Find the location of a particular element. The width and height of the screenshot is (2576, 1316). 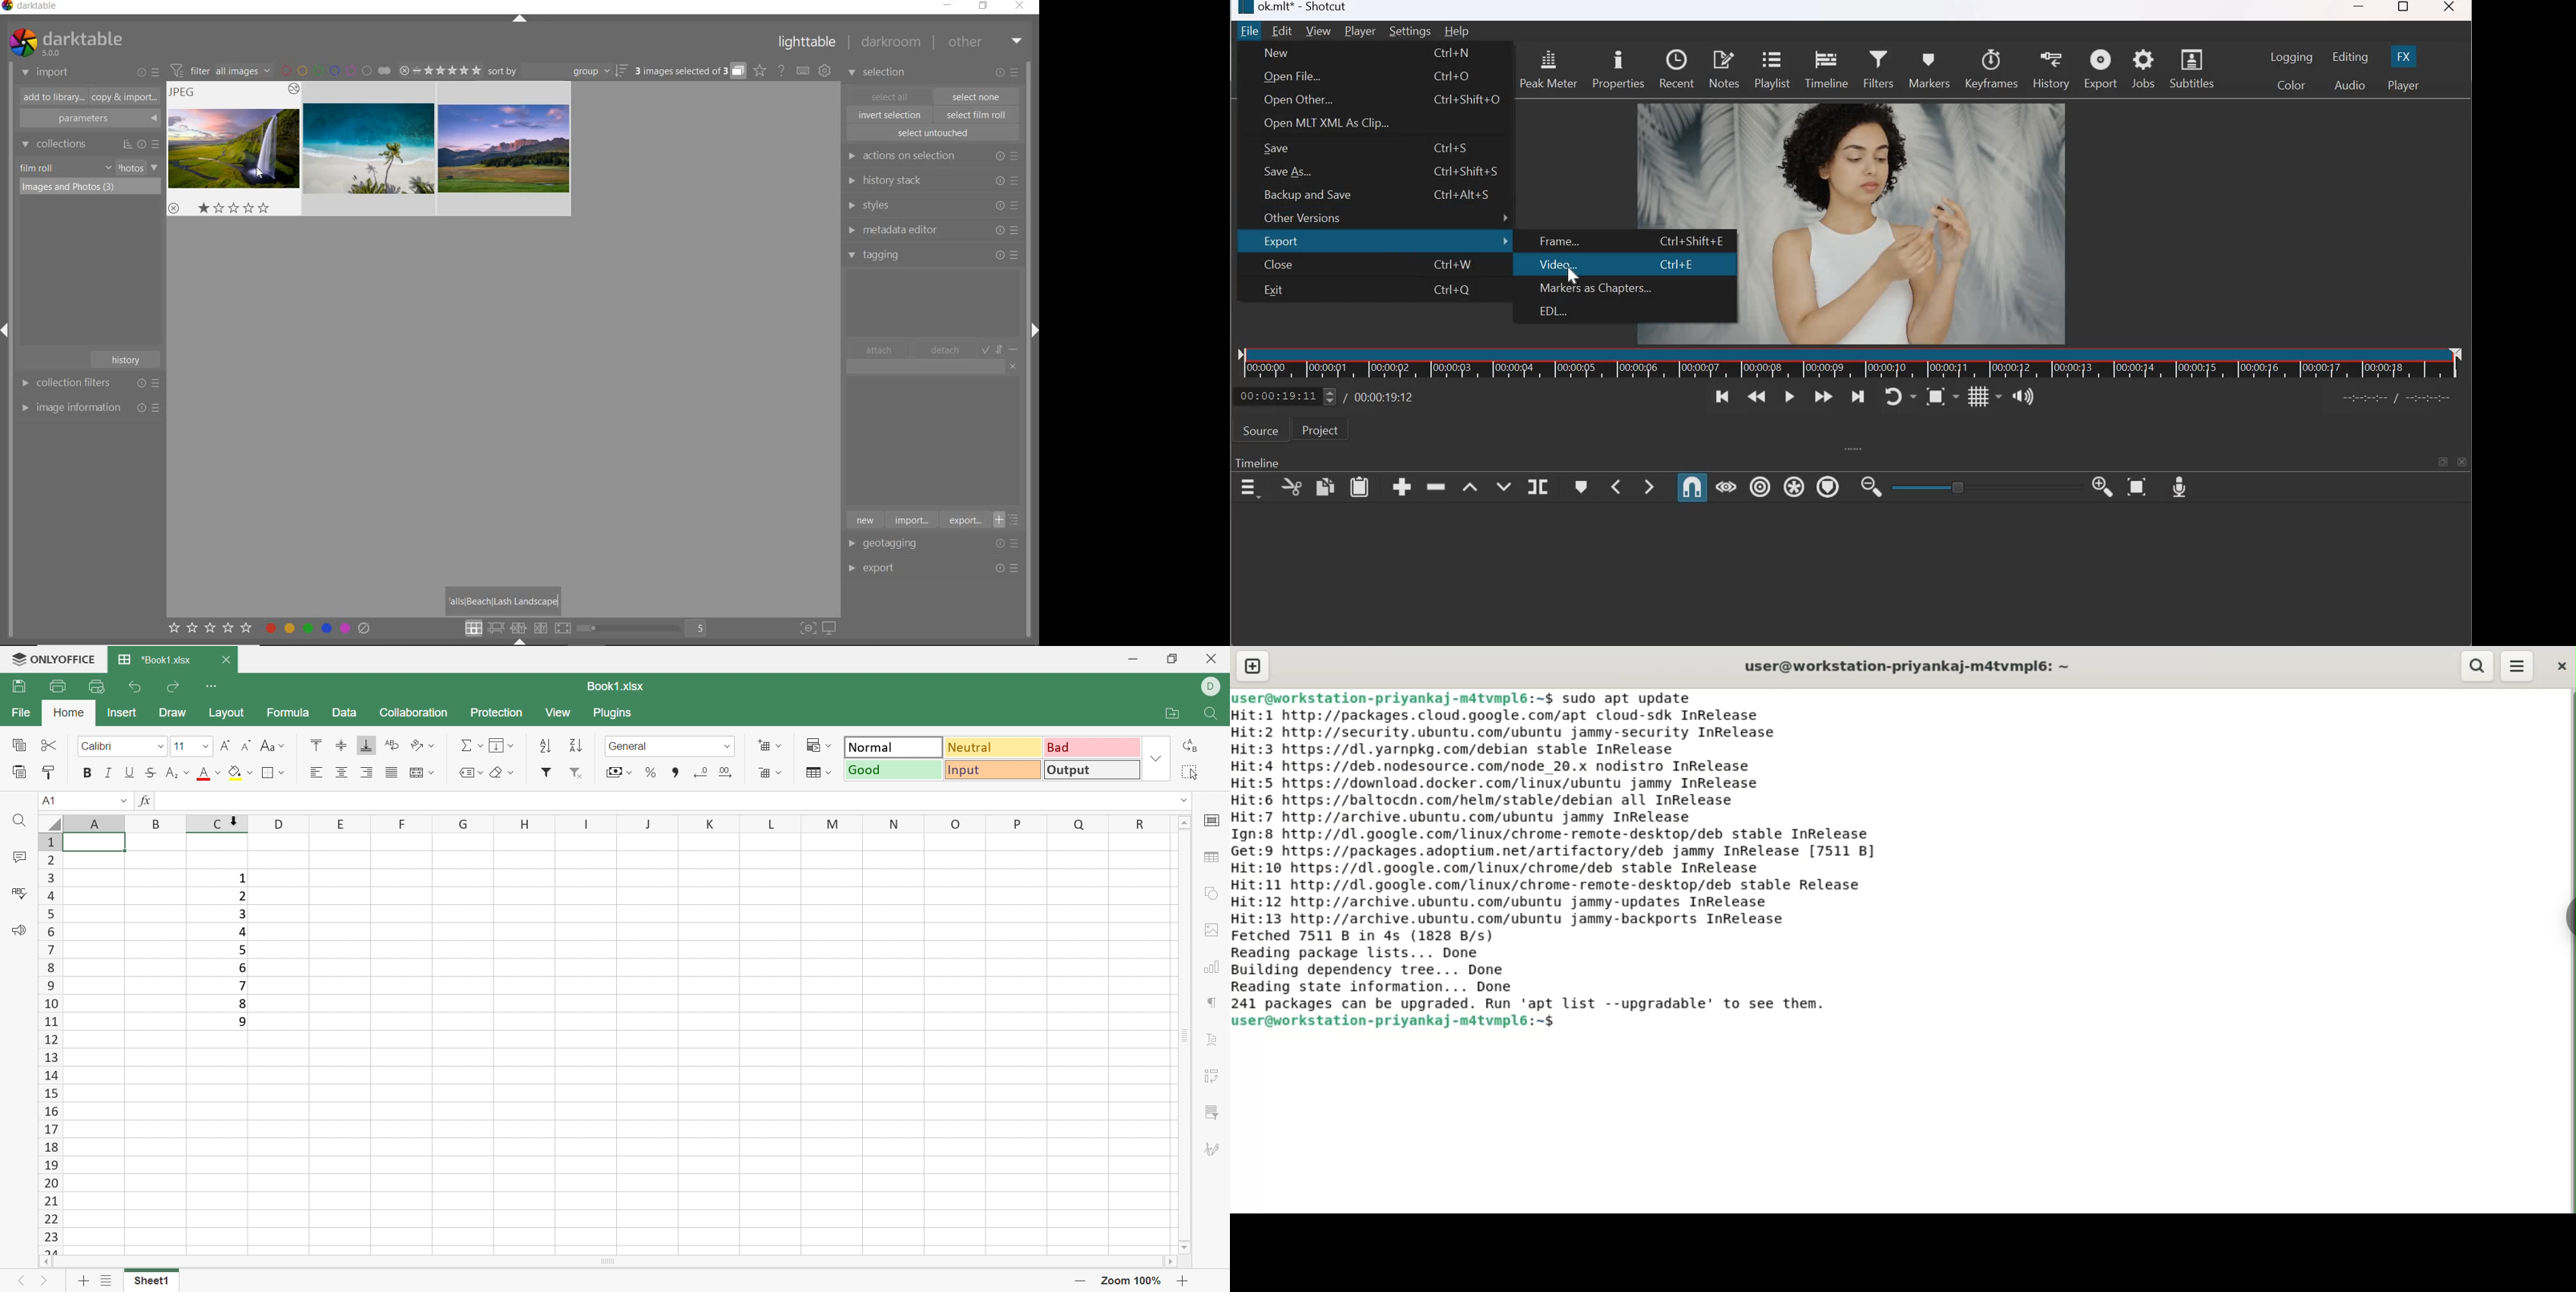

in point is located at coordinates (2401, 399).